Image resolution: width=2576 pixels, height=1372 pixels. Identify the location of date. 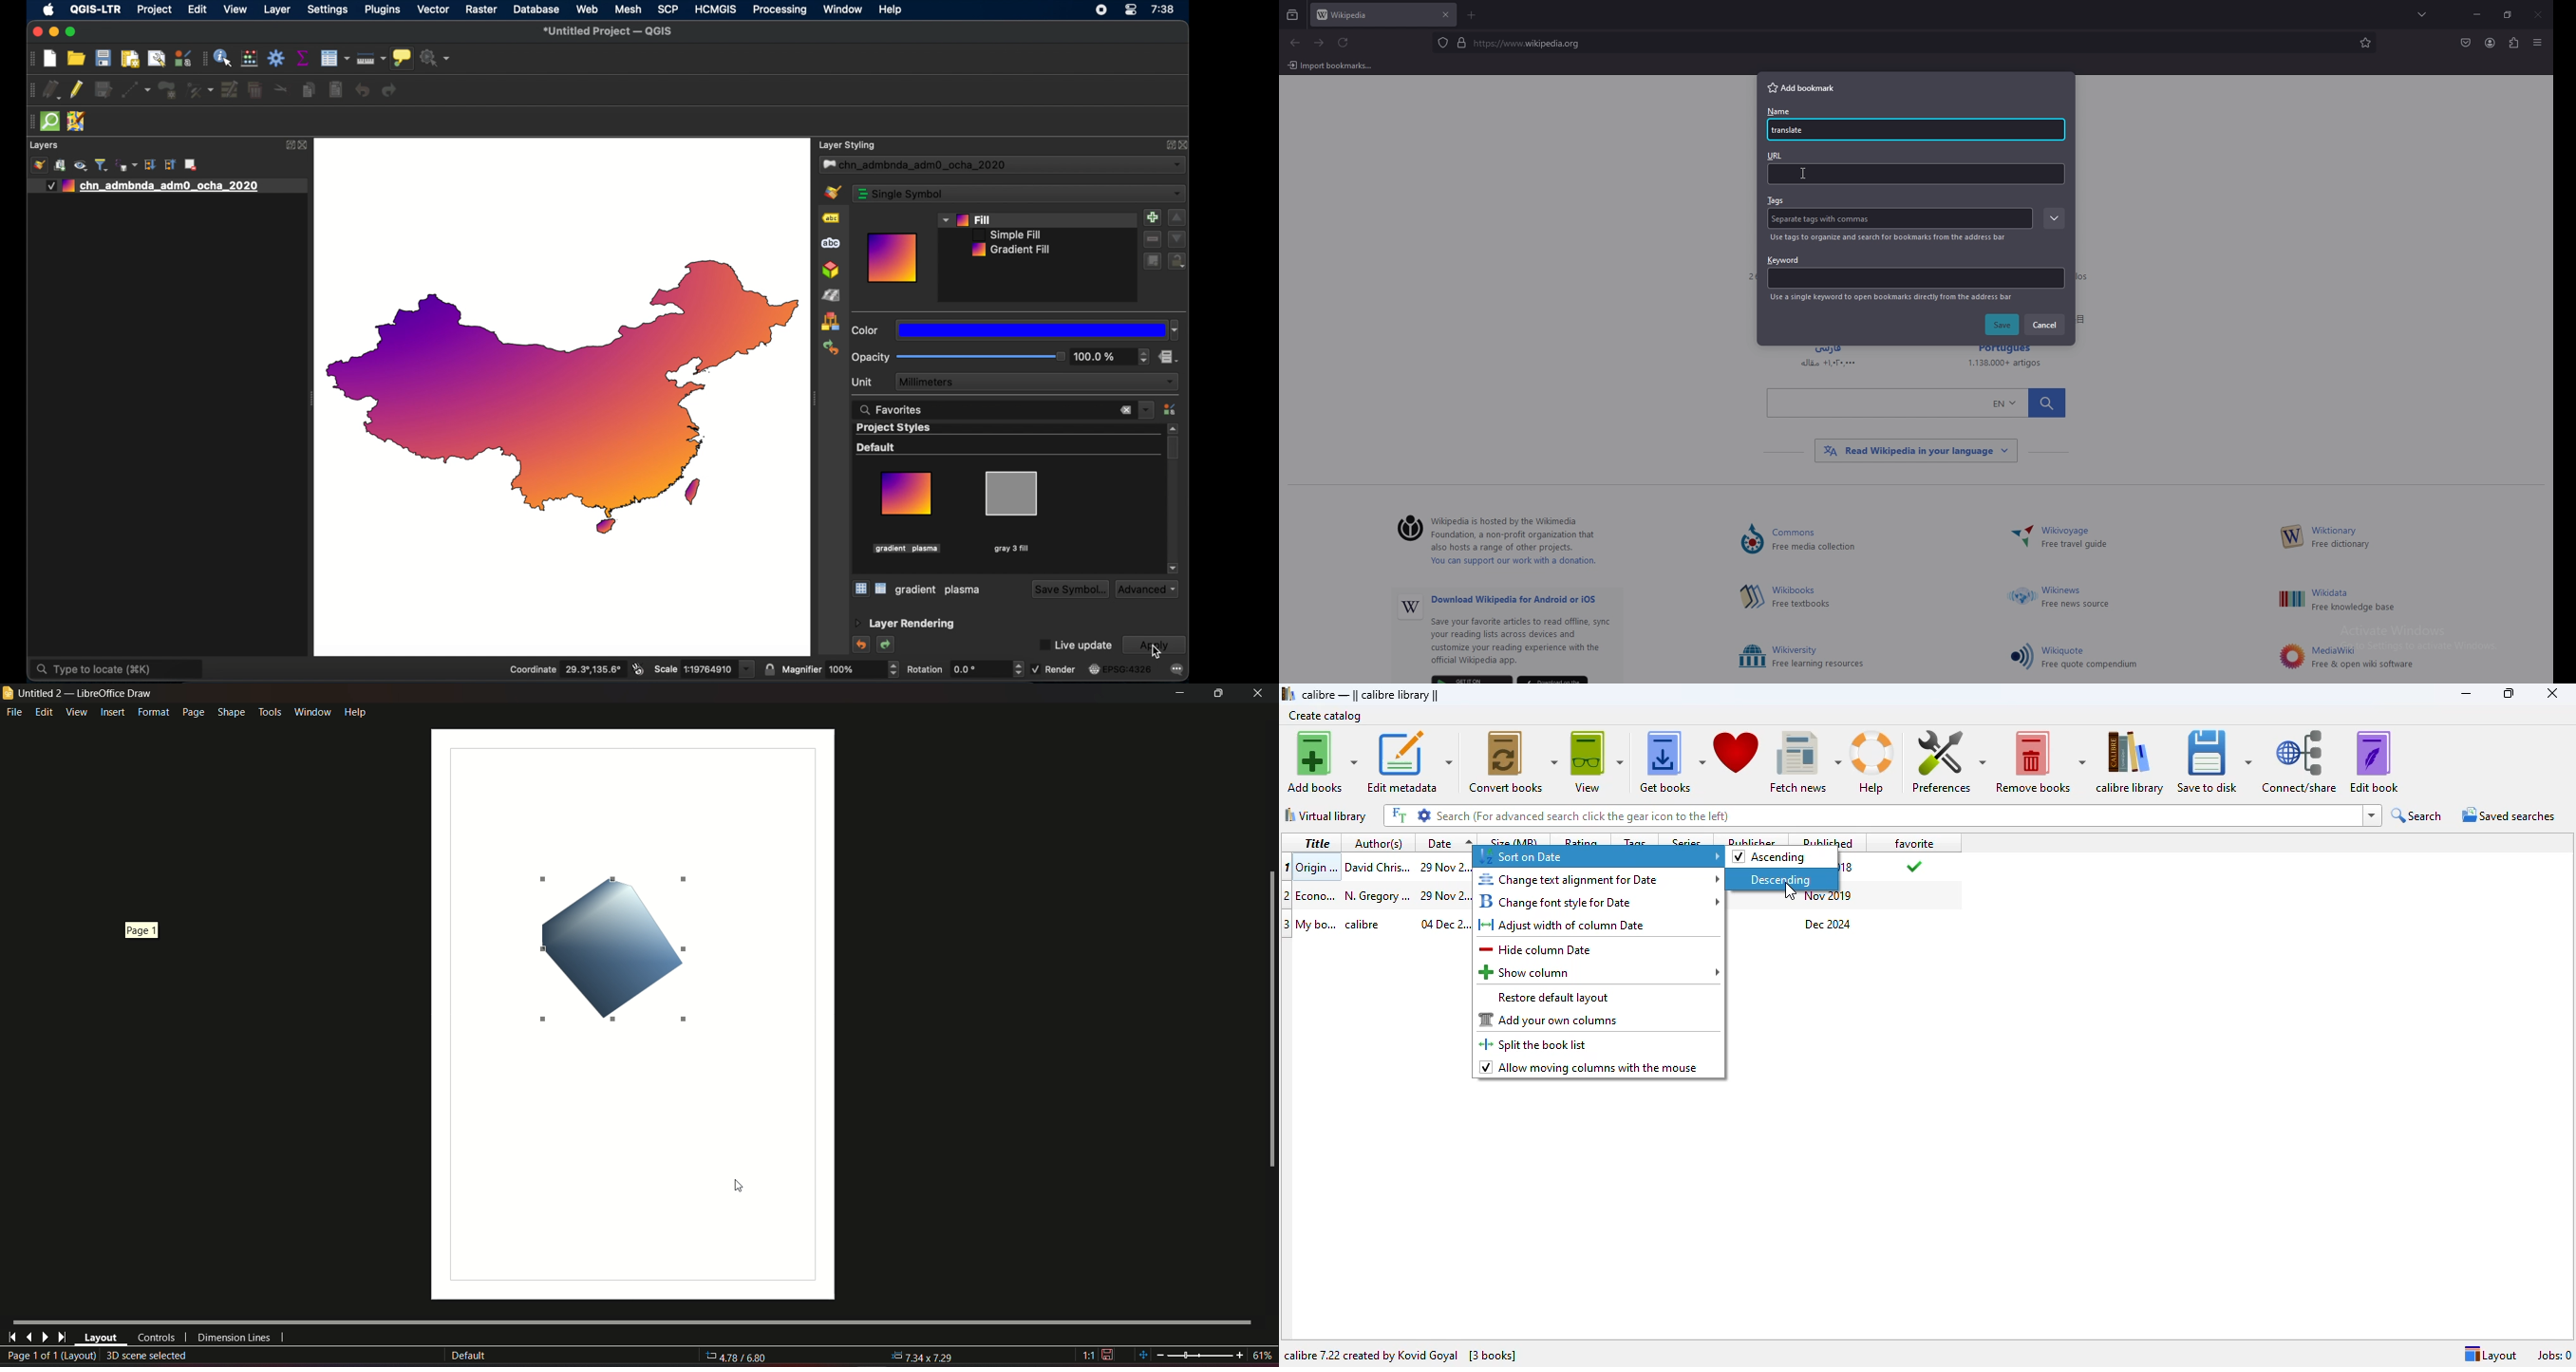
(1448, 842).